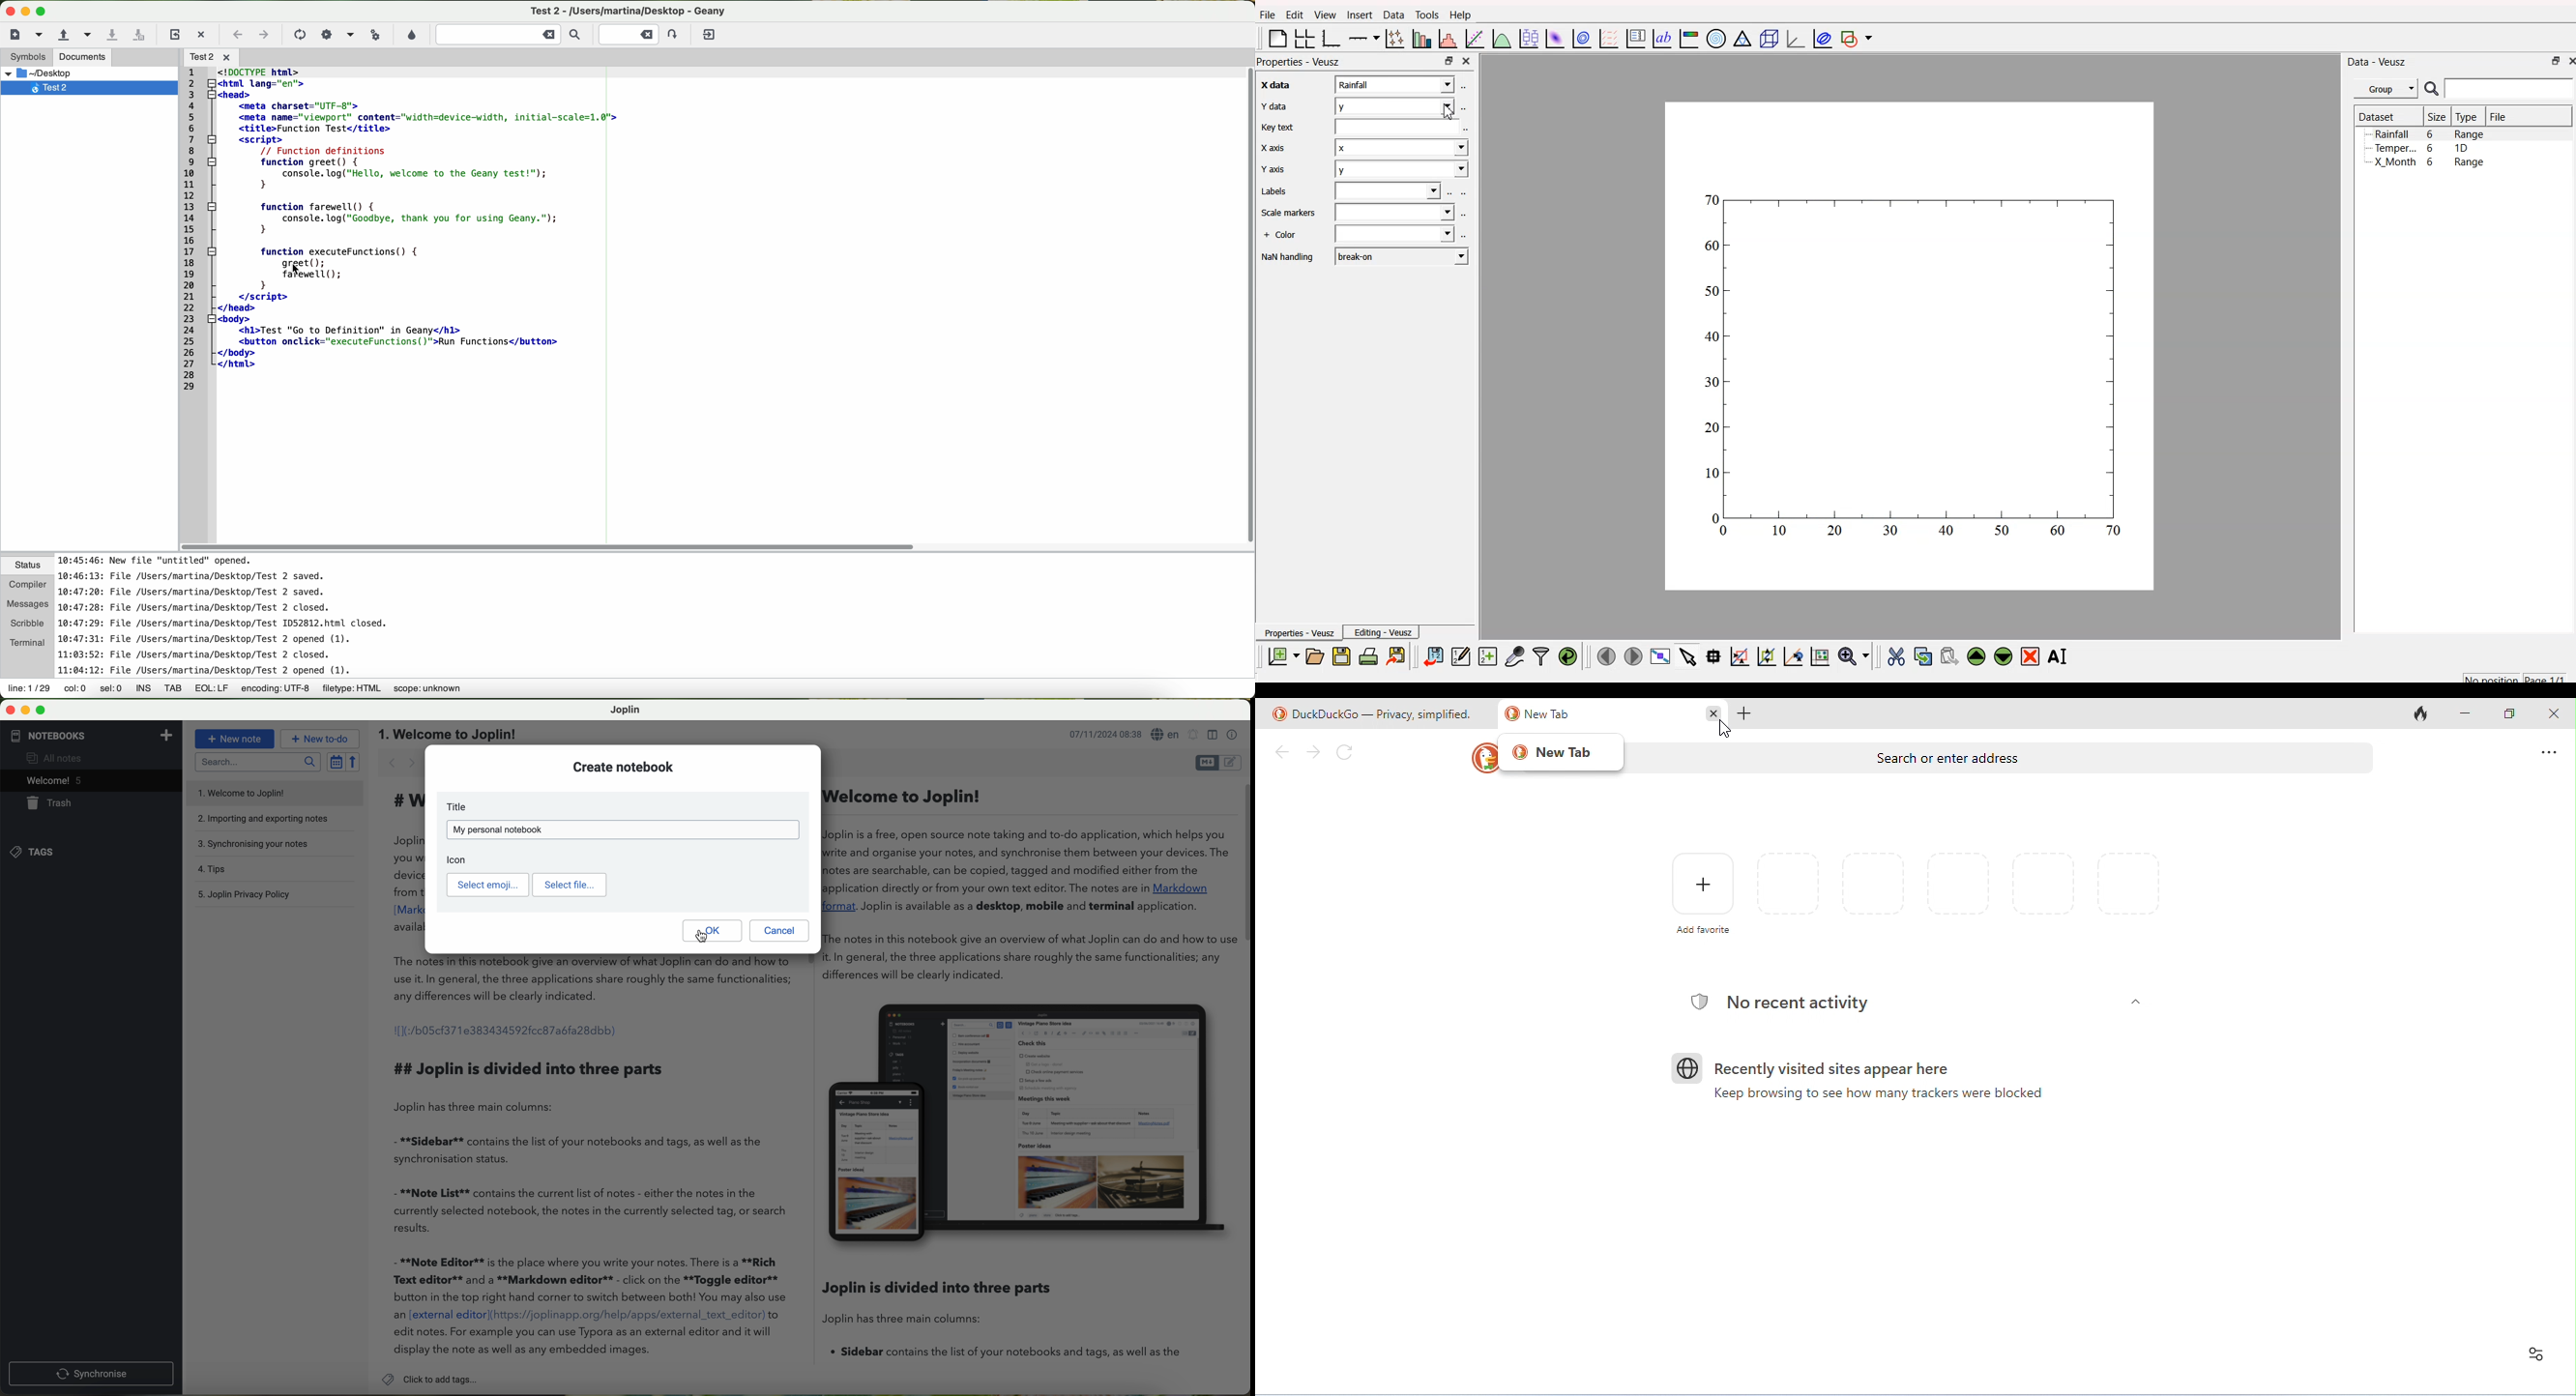 This screenshot has width=2576, height=1400. What do you see at coordinates (711, 930) in the screenshot?
I see `OK` at bounding box center [711, 930].